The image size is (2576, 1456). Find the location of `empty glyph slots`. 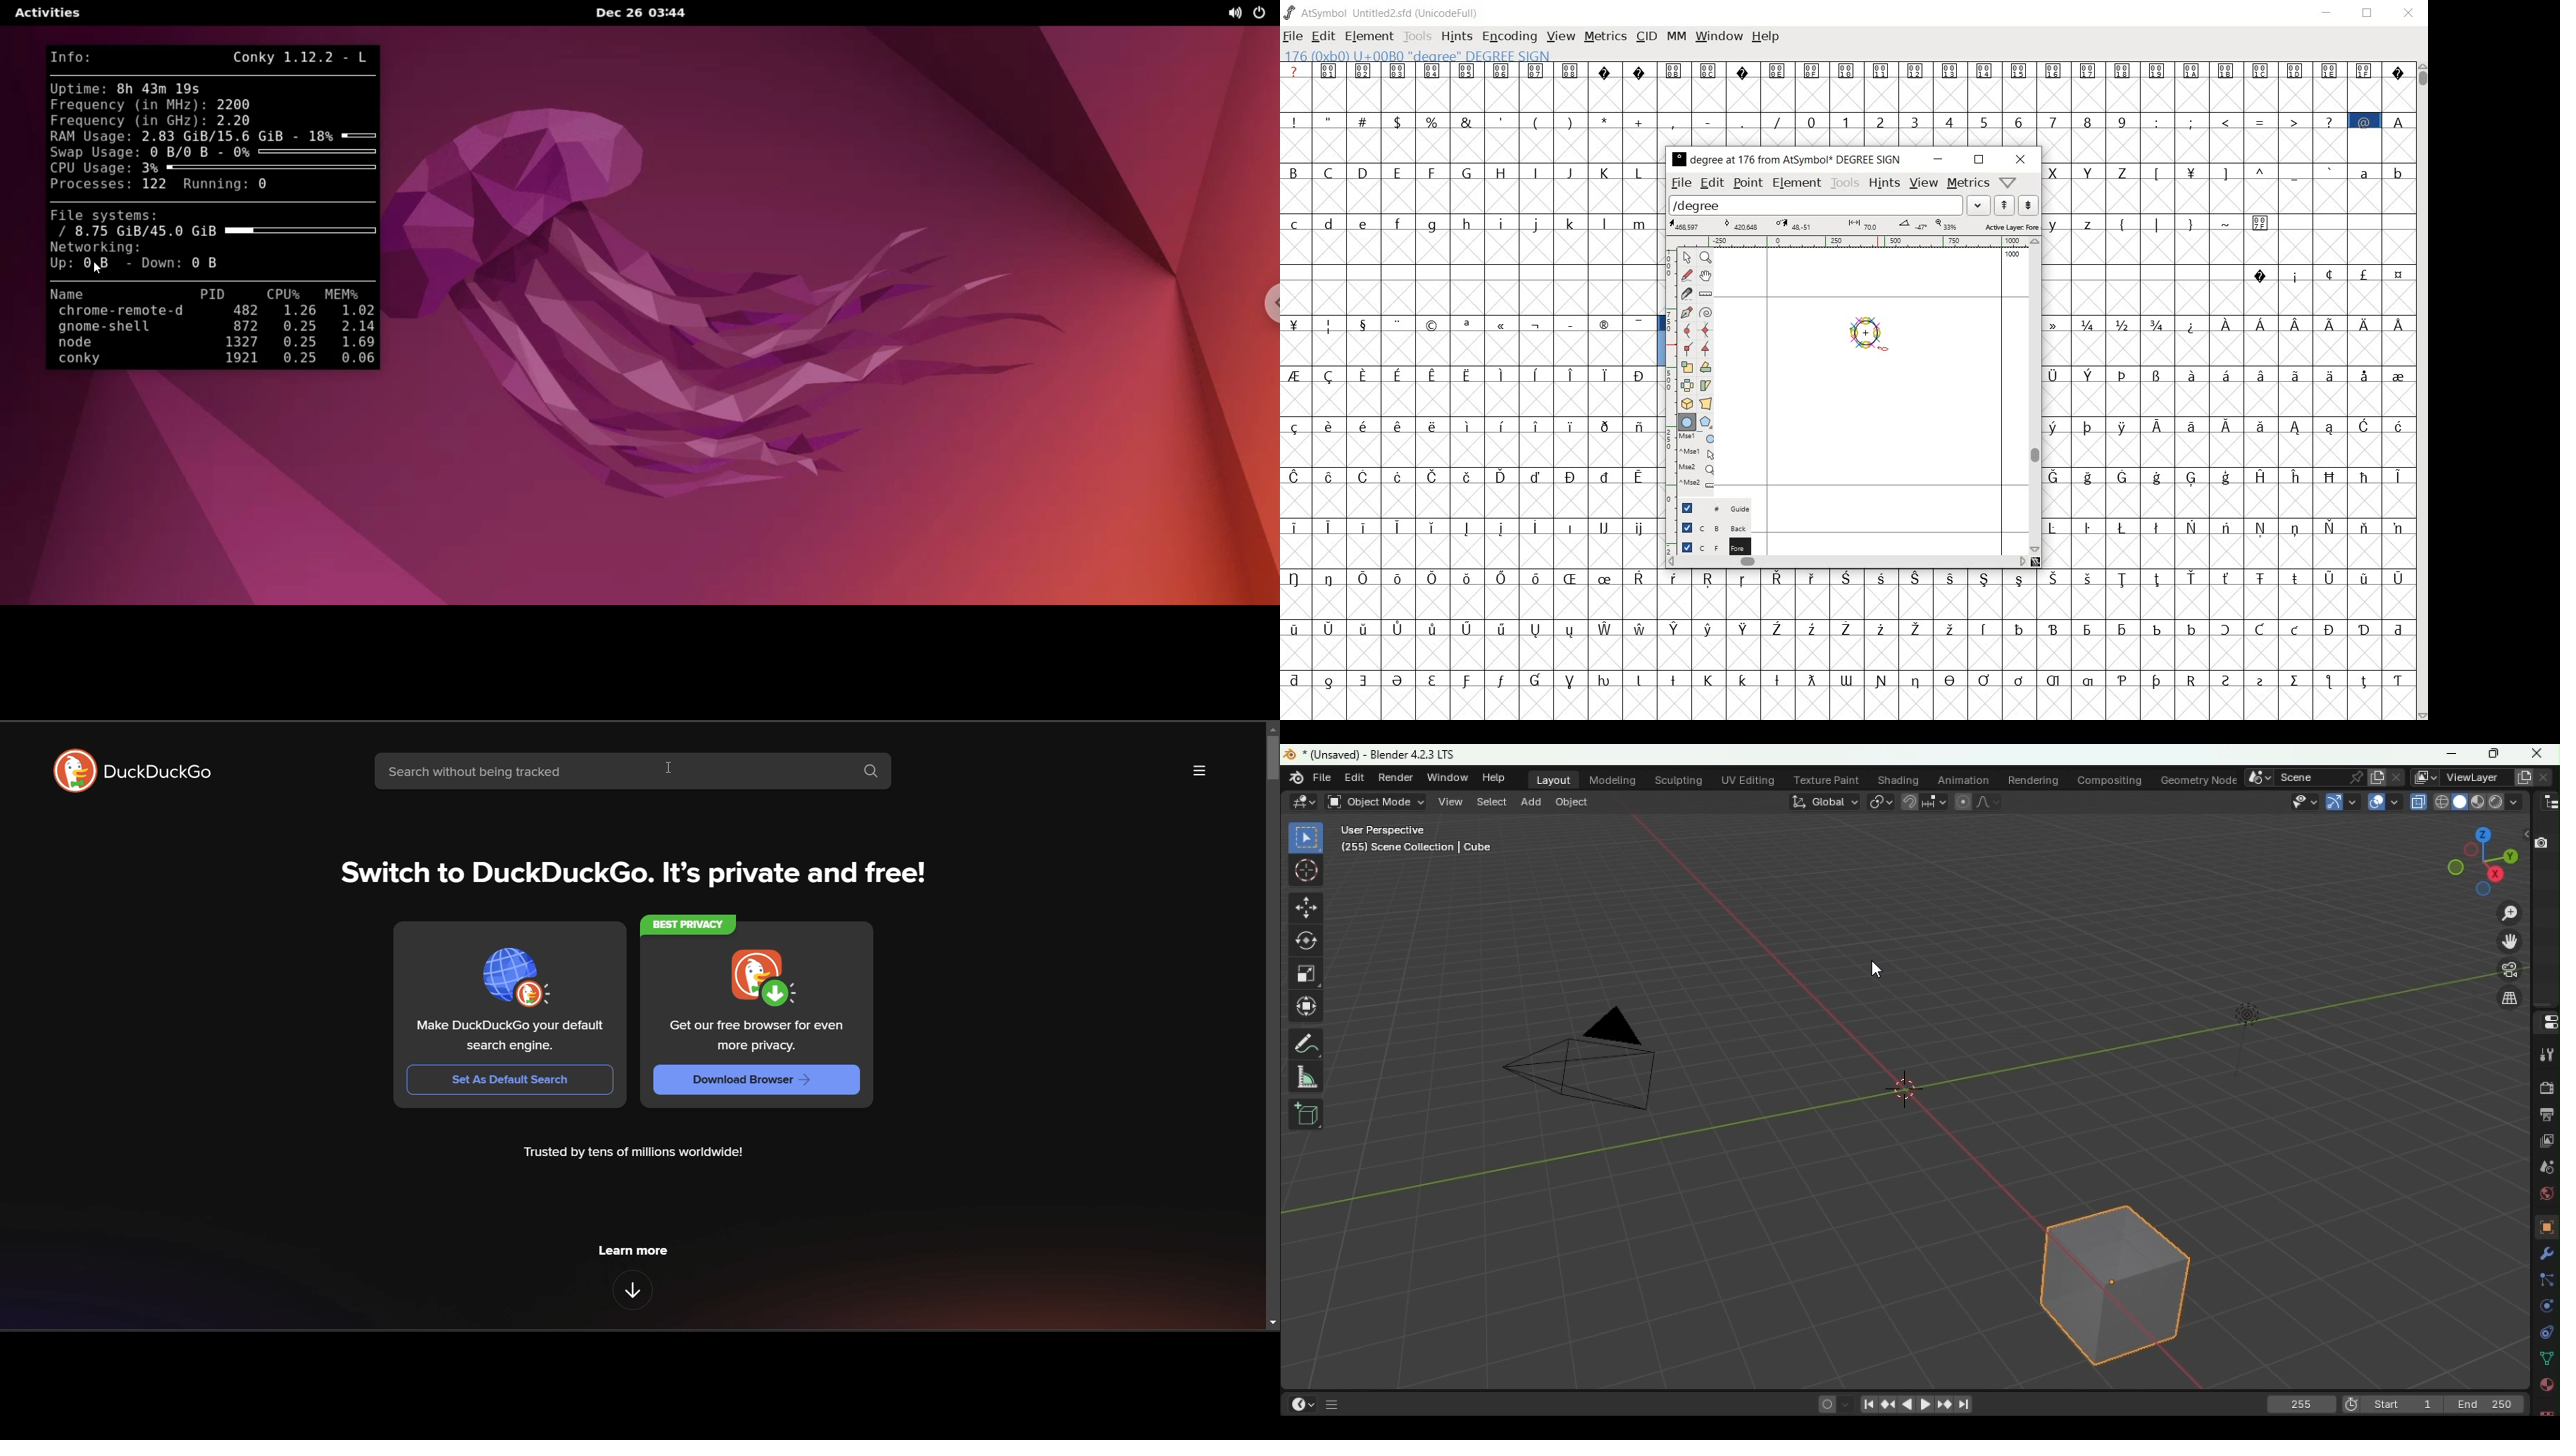

empty glyph slots is located at coordinates (1470, 148).